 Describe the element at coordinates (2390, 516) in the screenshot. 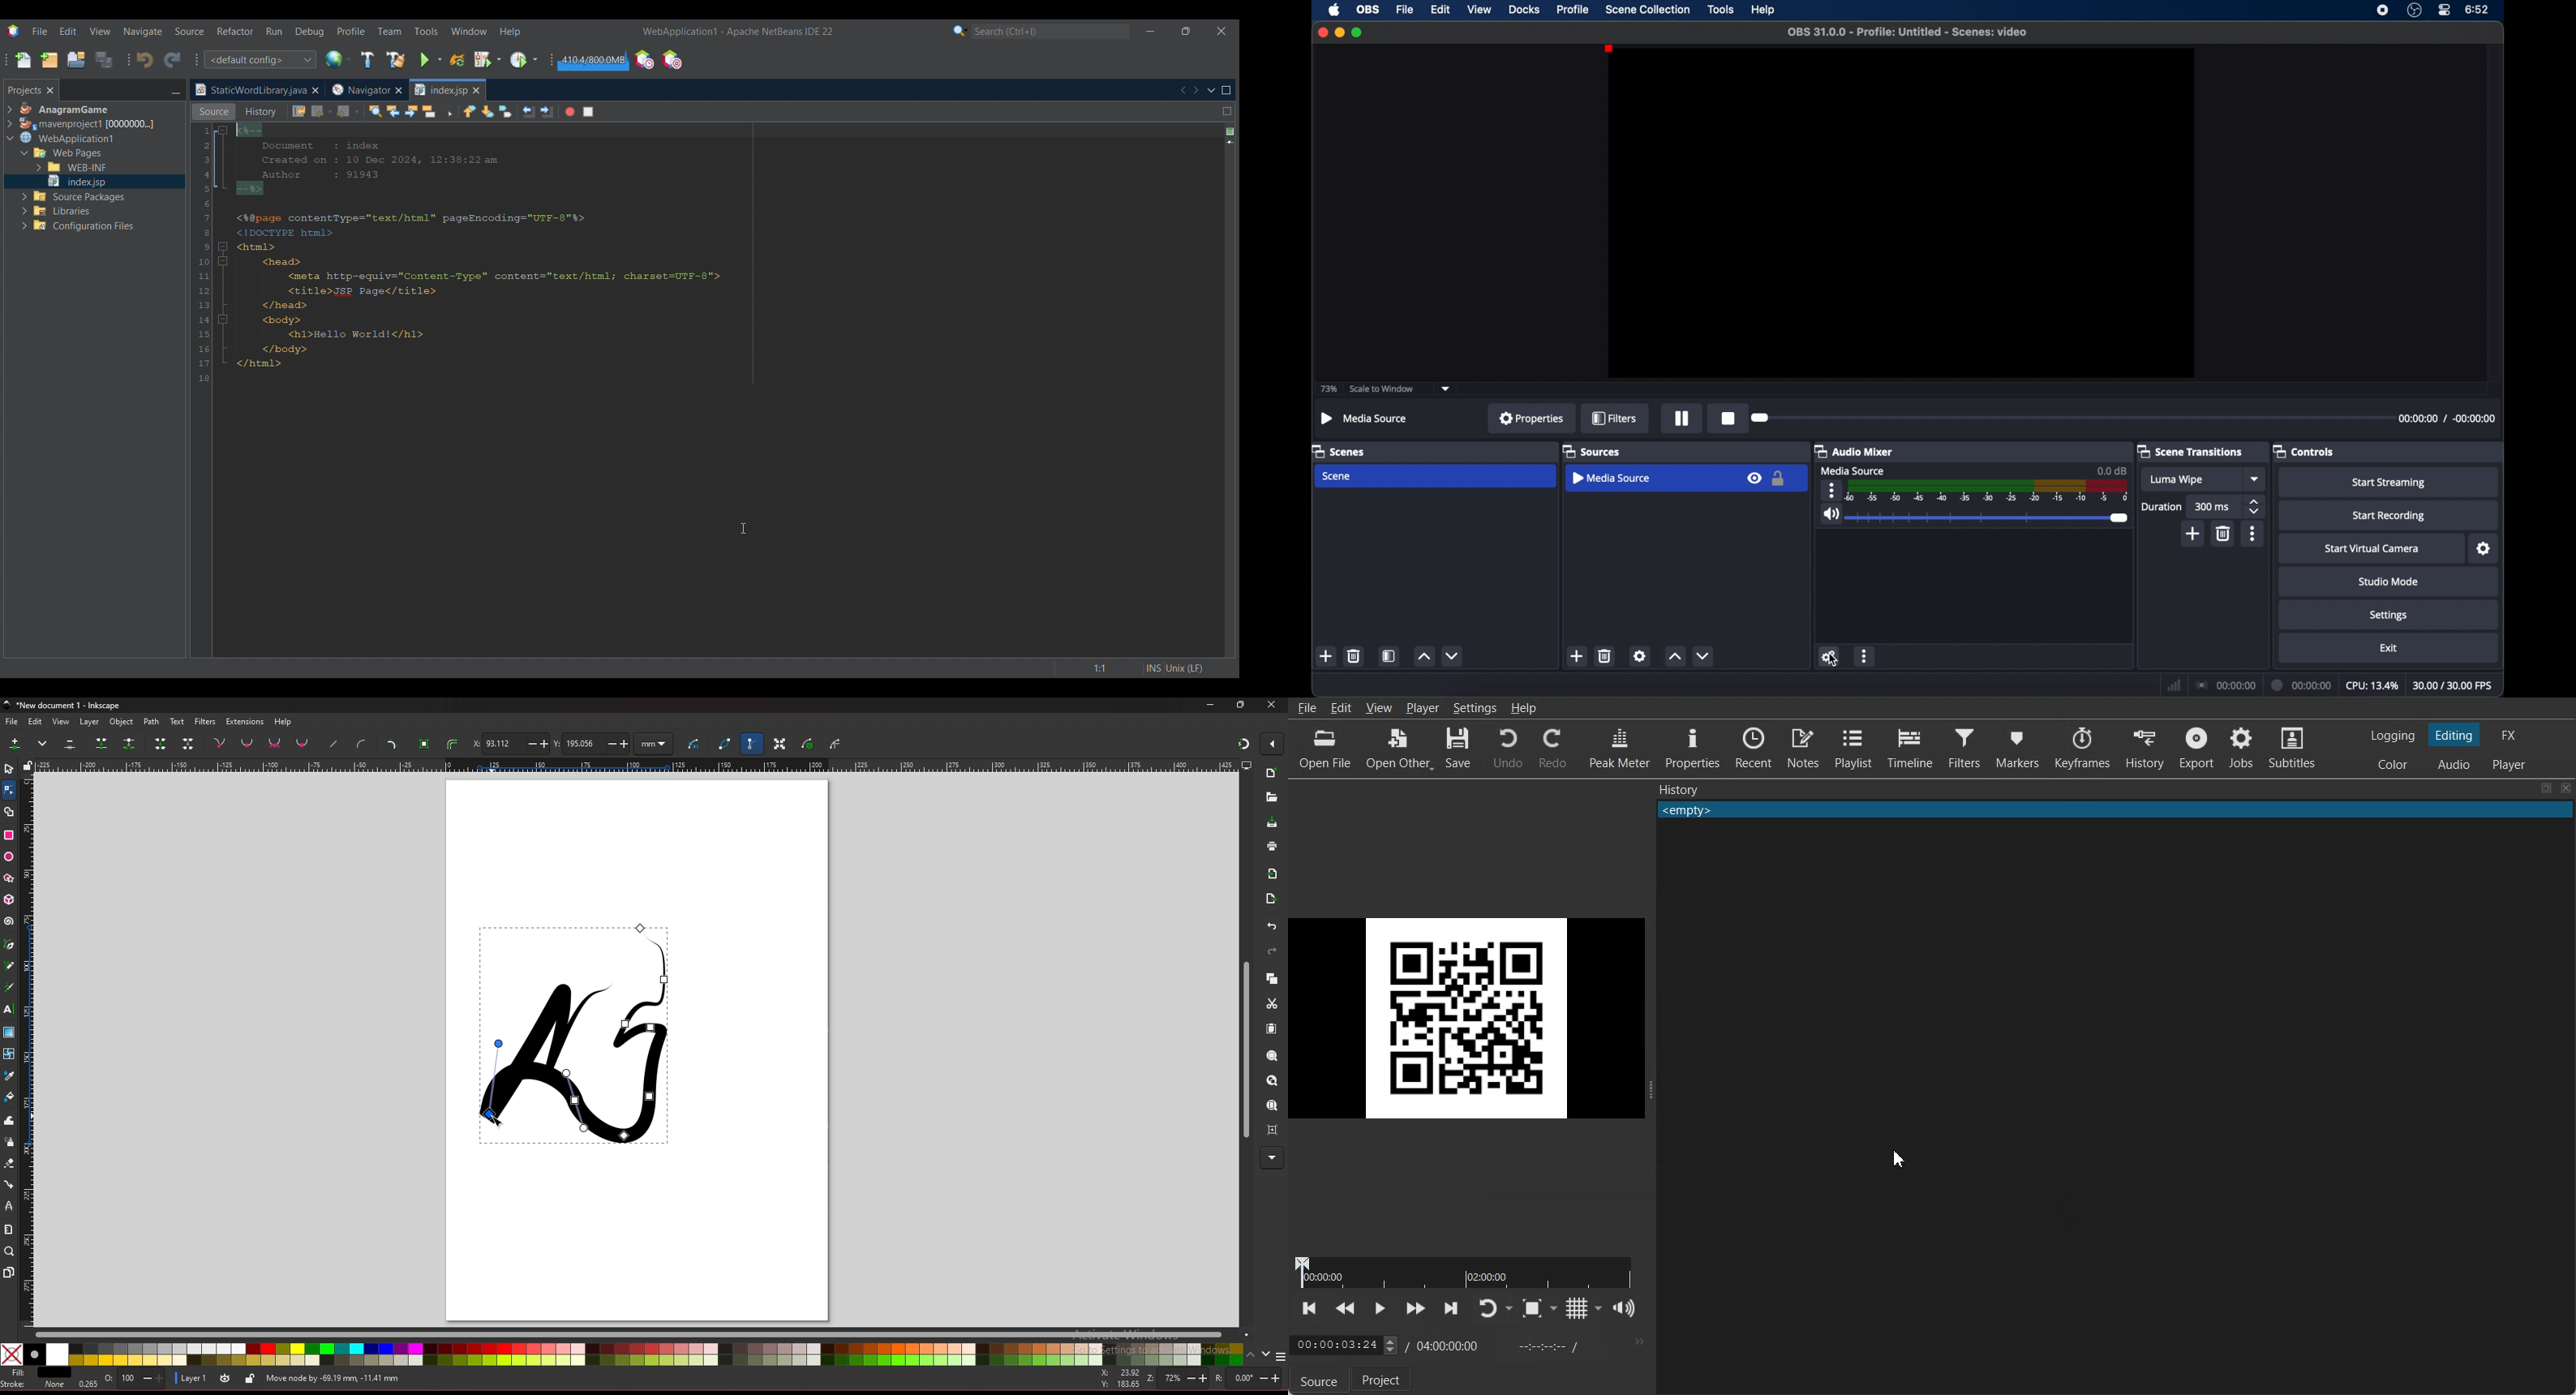

I see `start recording` at that location.